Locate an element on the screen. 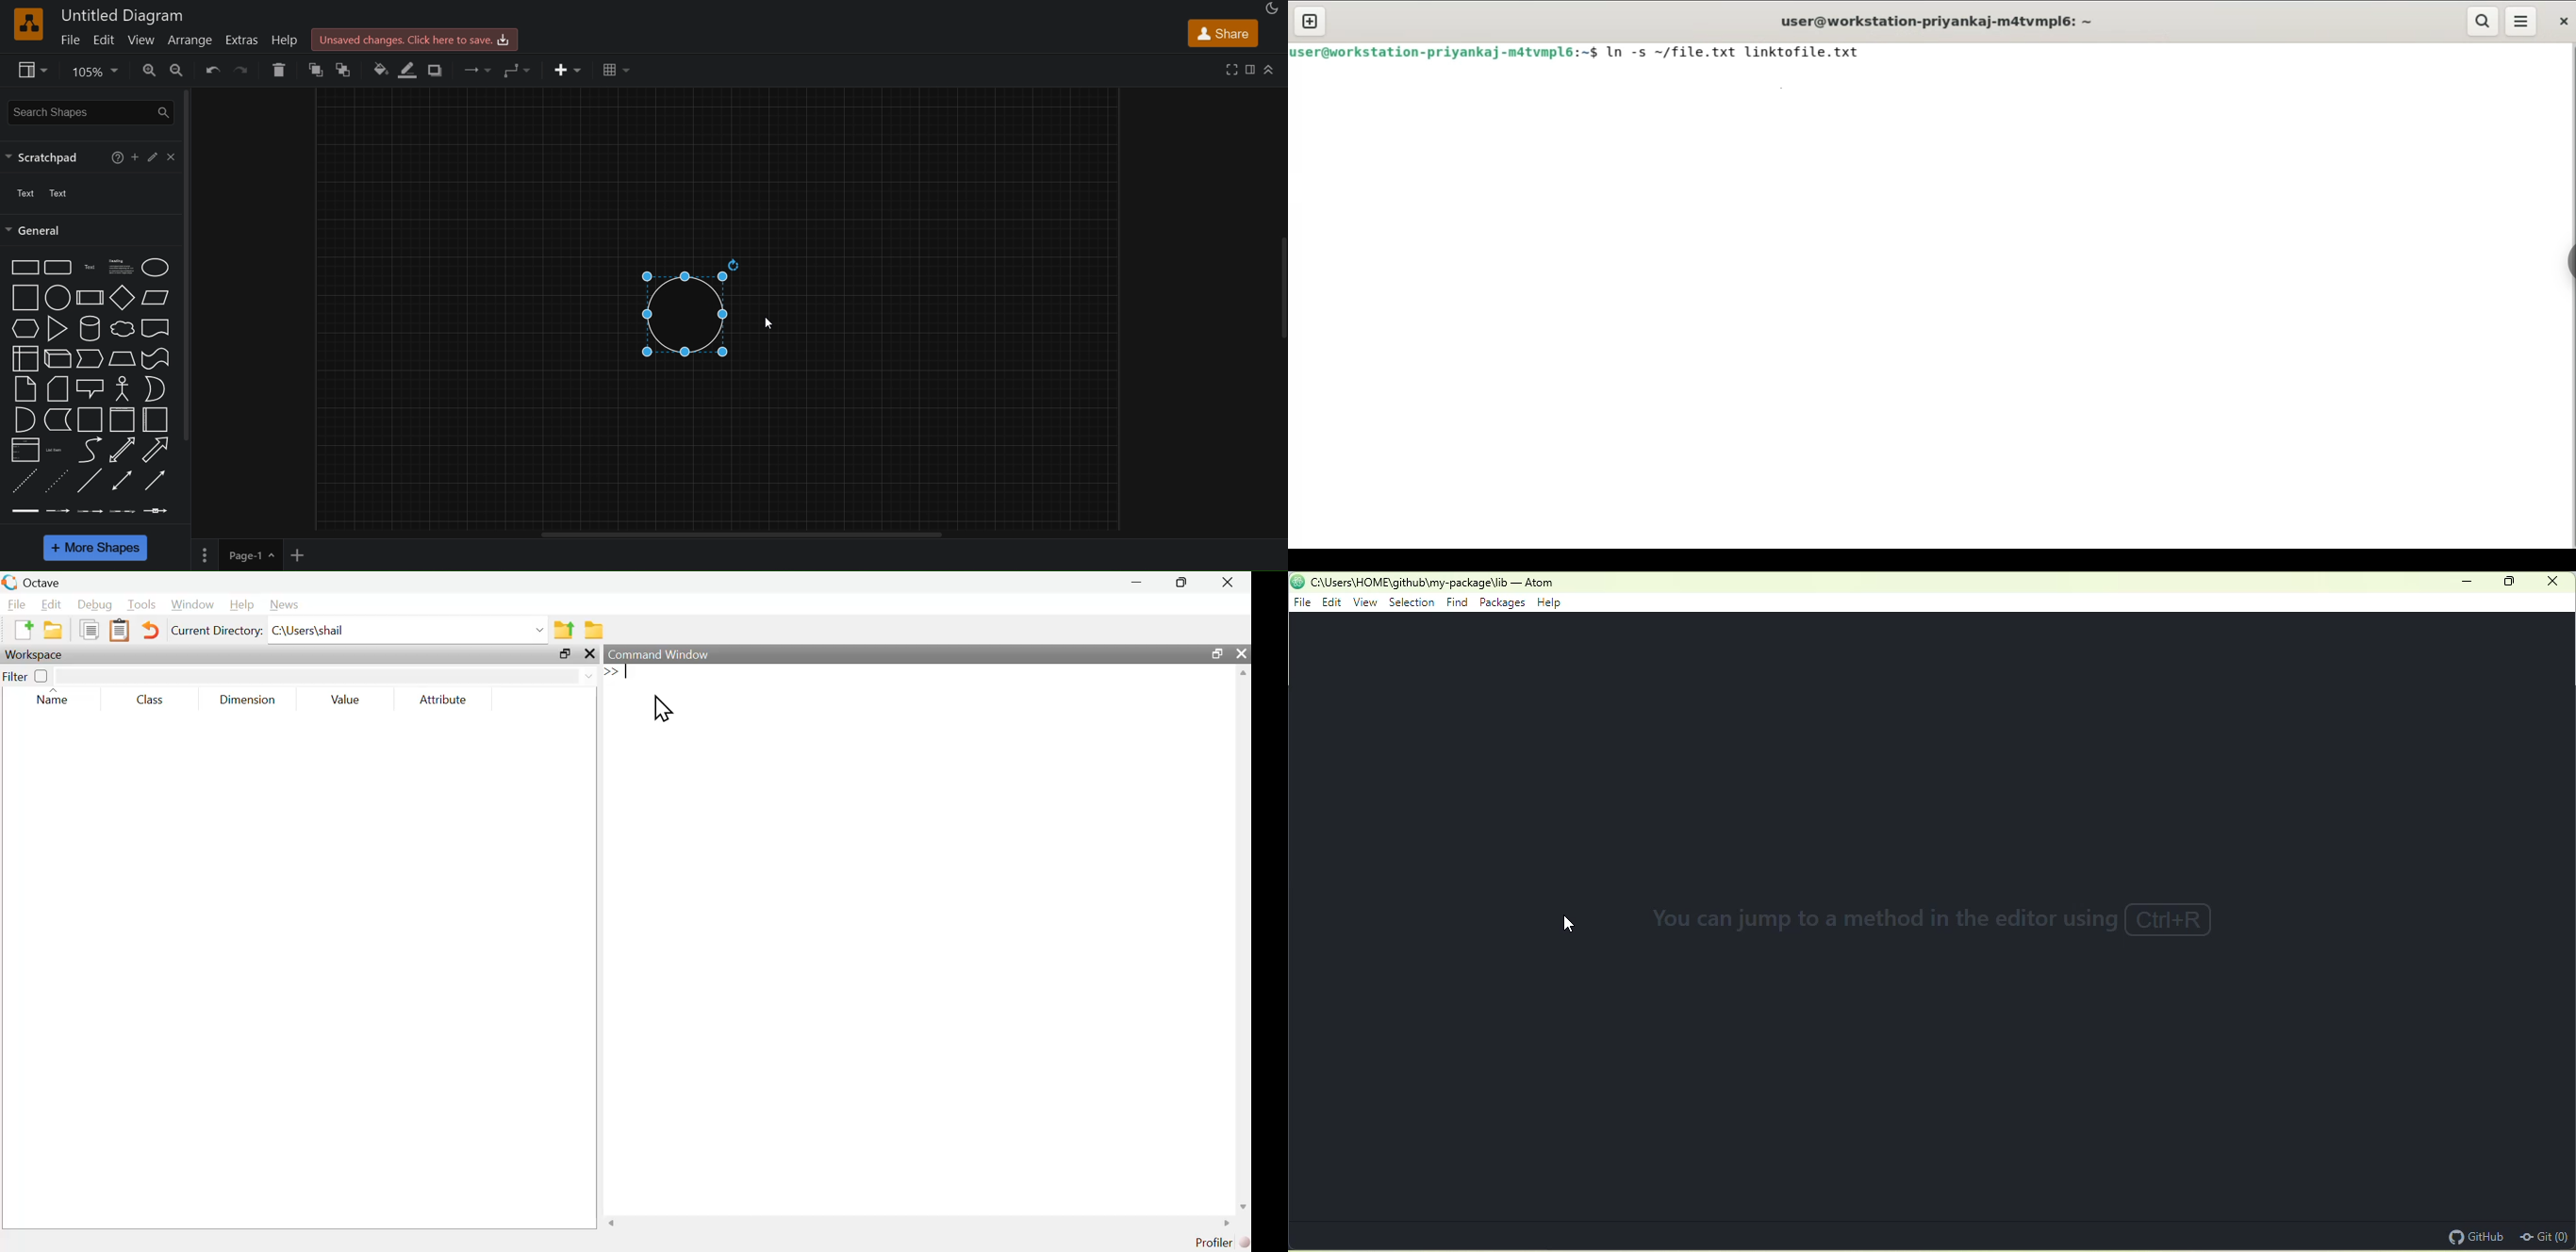 The width and height of the screenshot is (2576, 1260). to is located at coordinates (344, 70).